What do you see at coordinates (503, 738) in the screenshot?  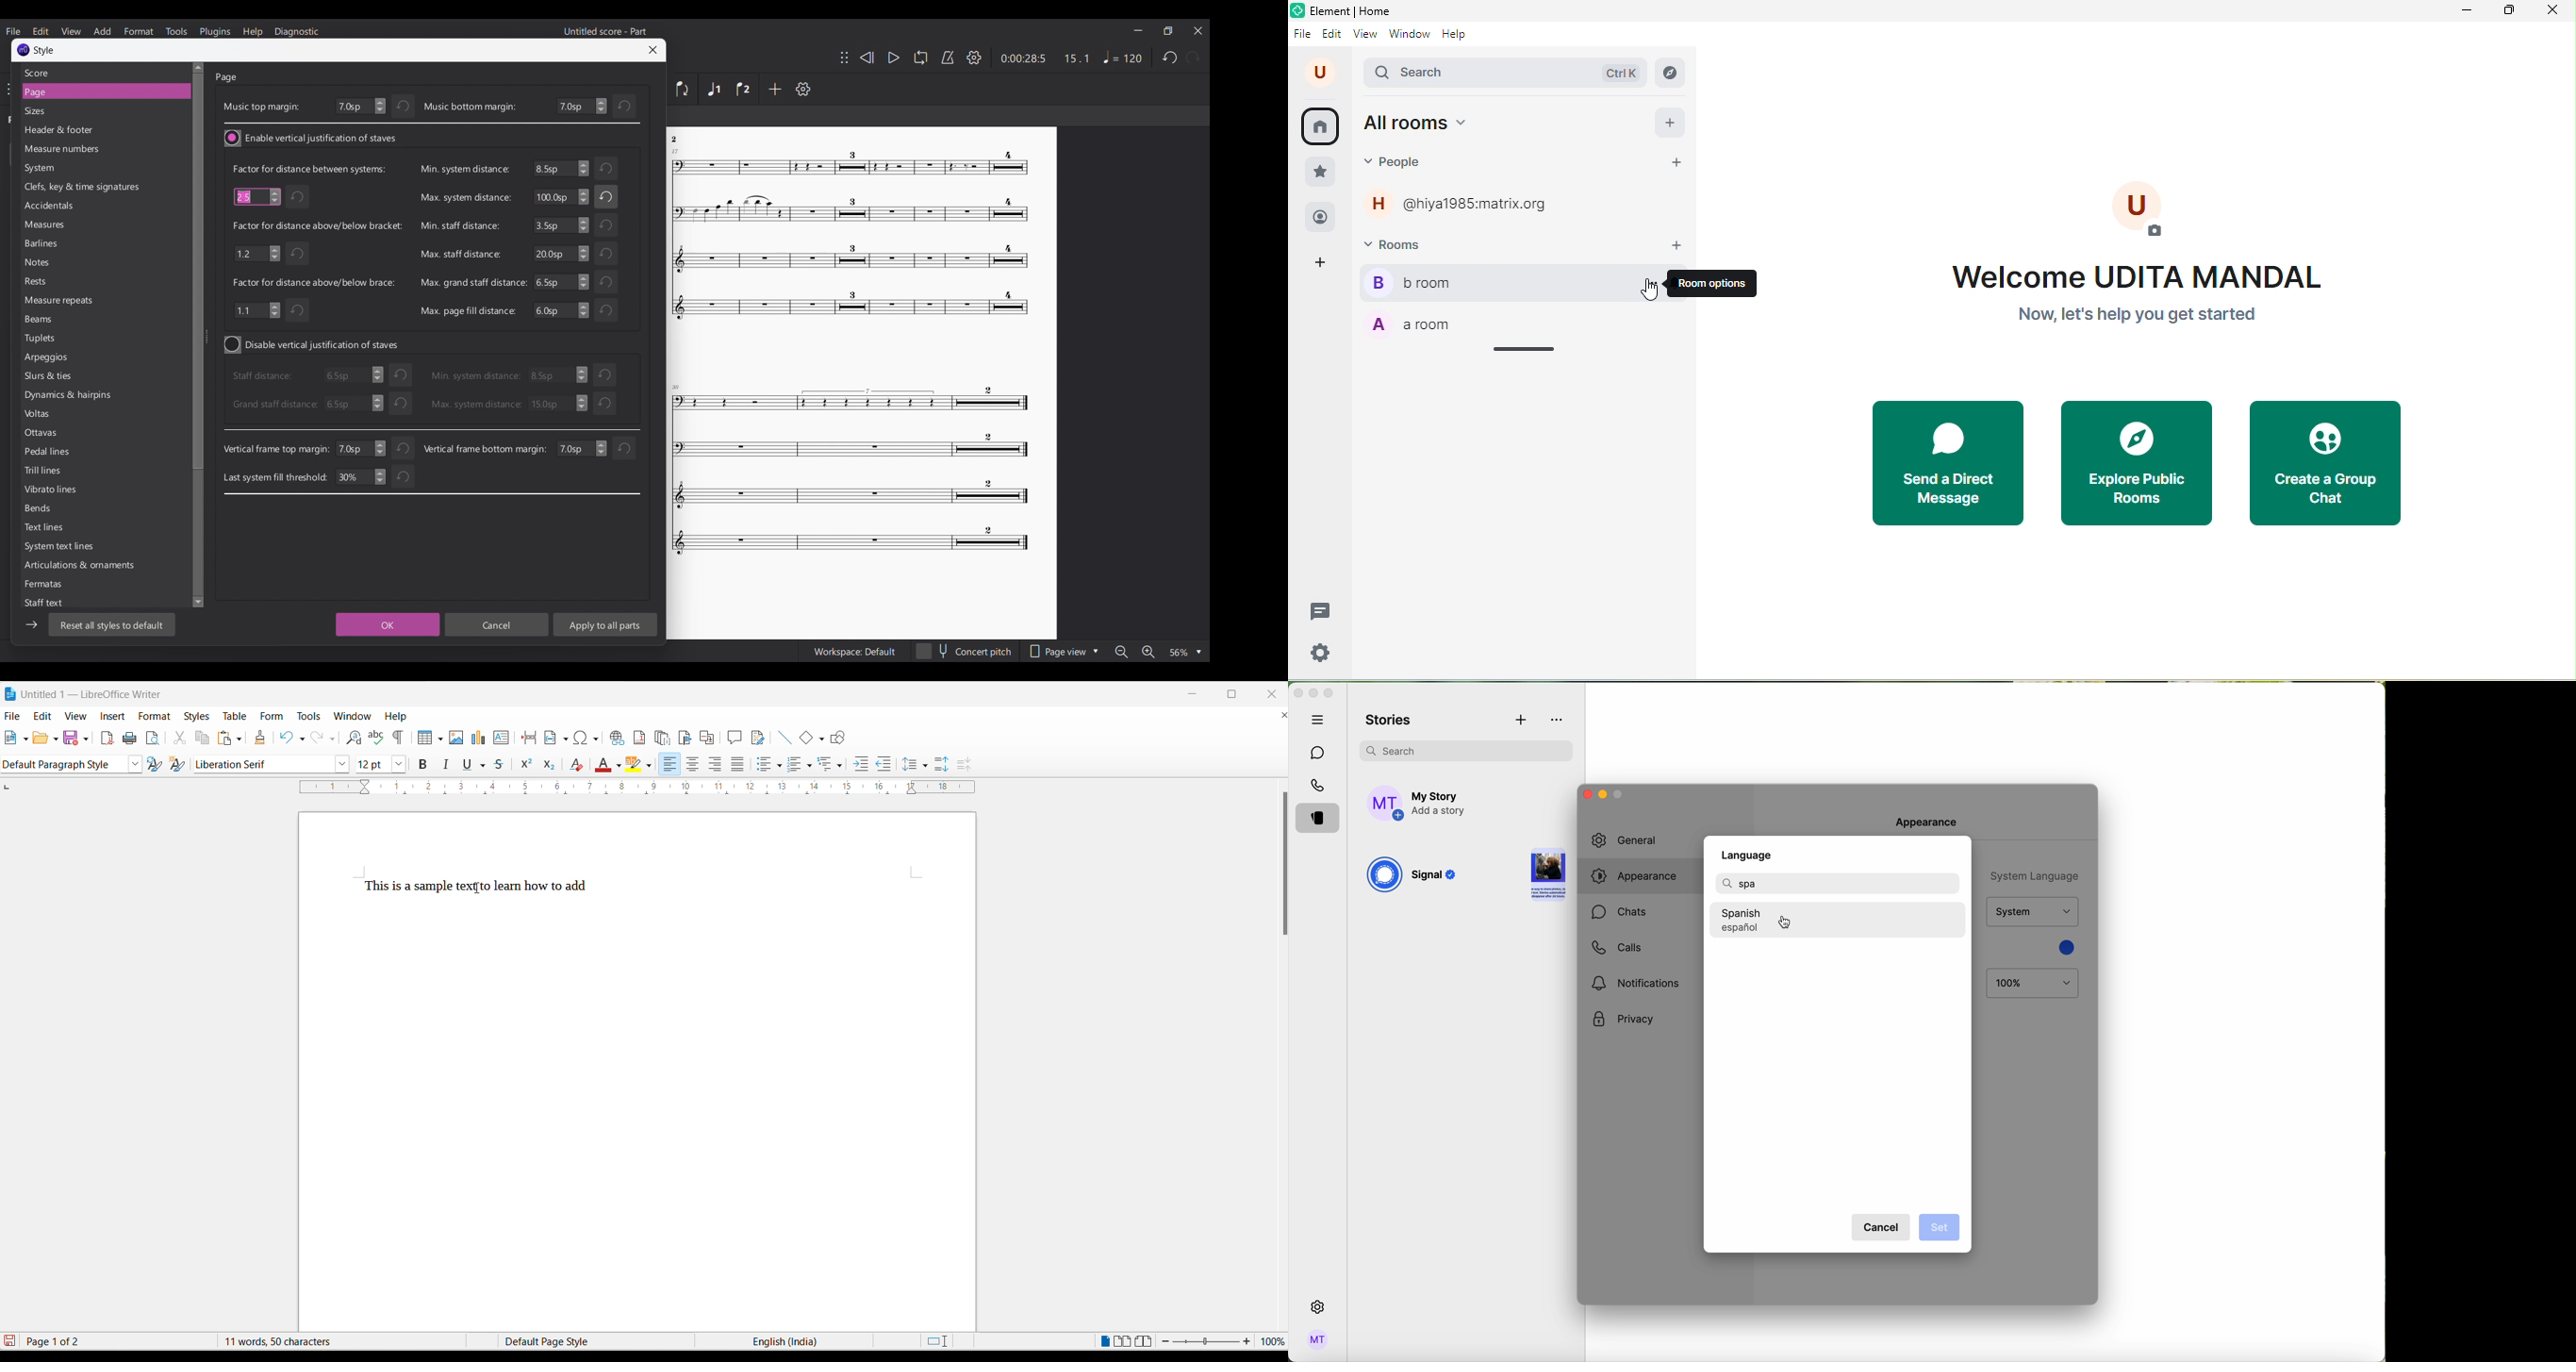 I see `add text` at bounding box center [503, 738].